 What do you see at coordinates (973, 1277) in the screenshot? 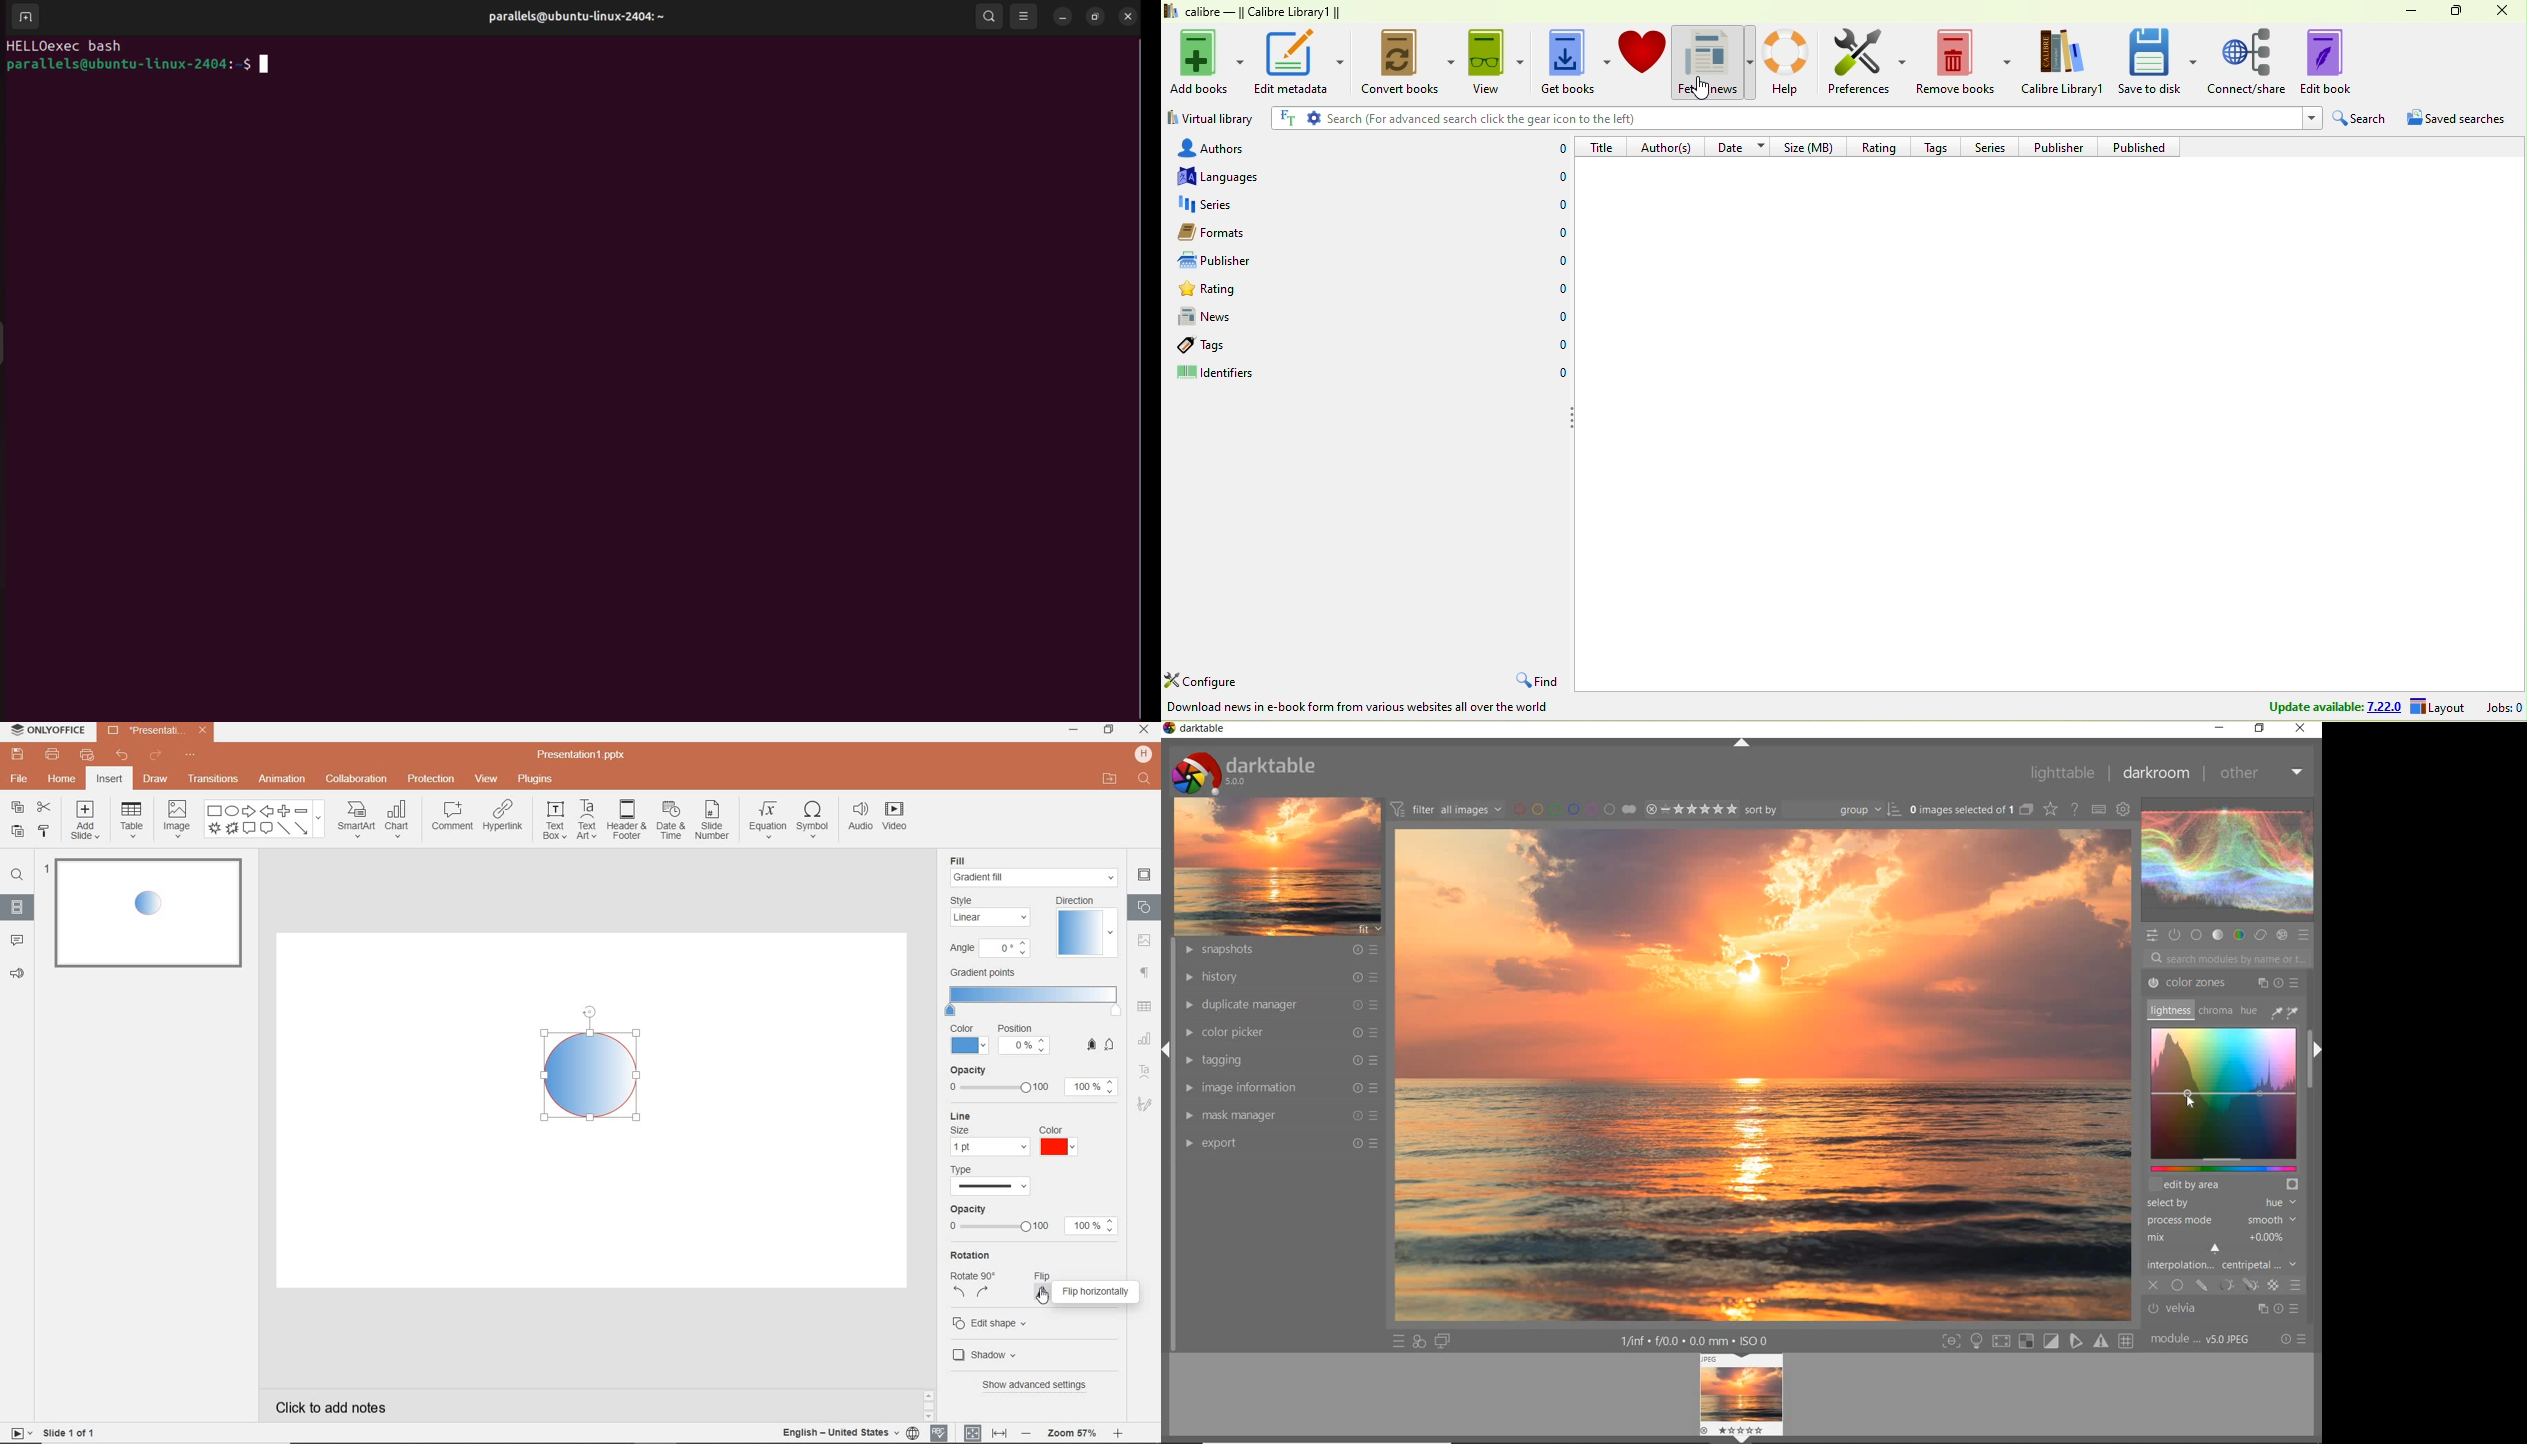
I see `Rotate 90` at bounding box center [973, 1277].